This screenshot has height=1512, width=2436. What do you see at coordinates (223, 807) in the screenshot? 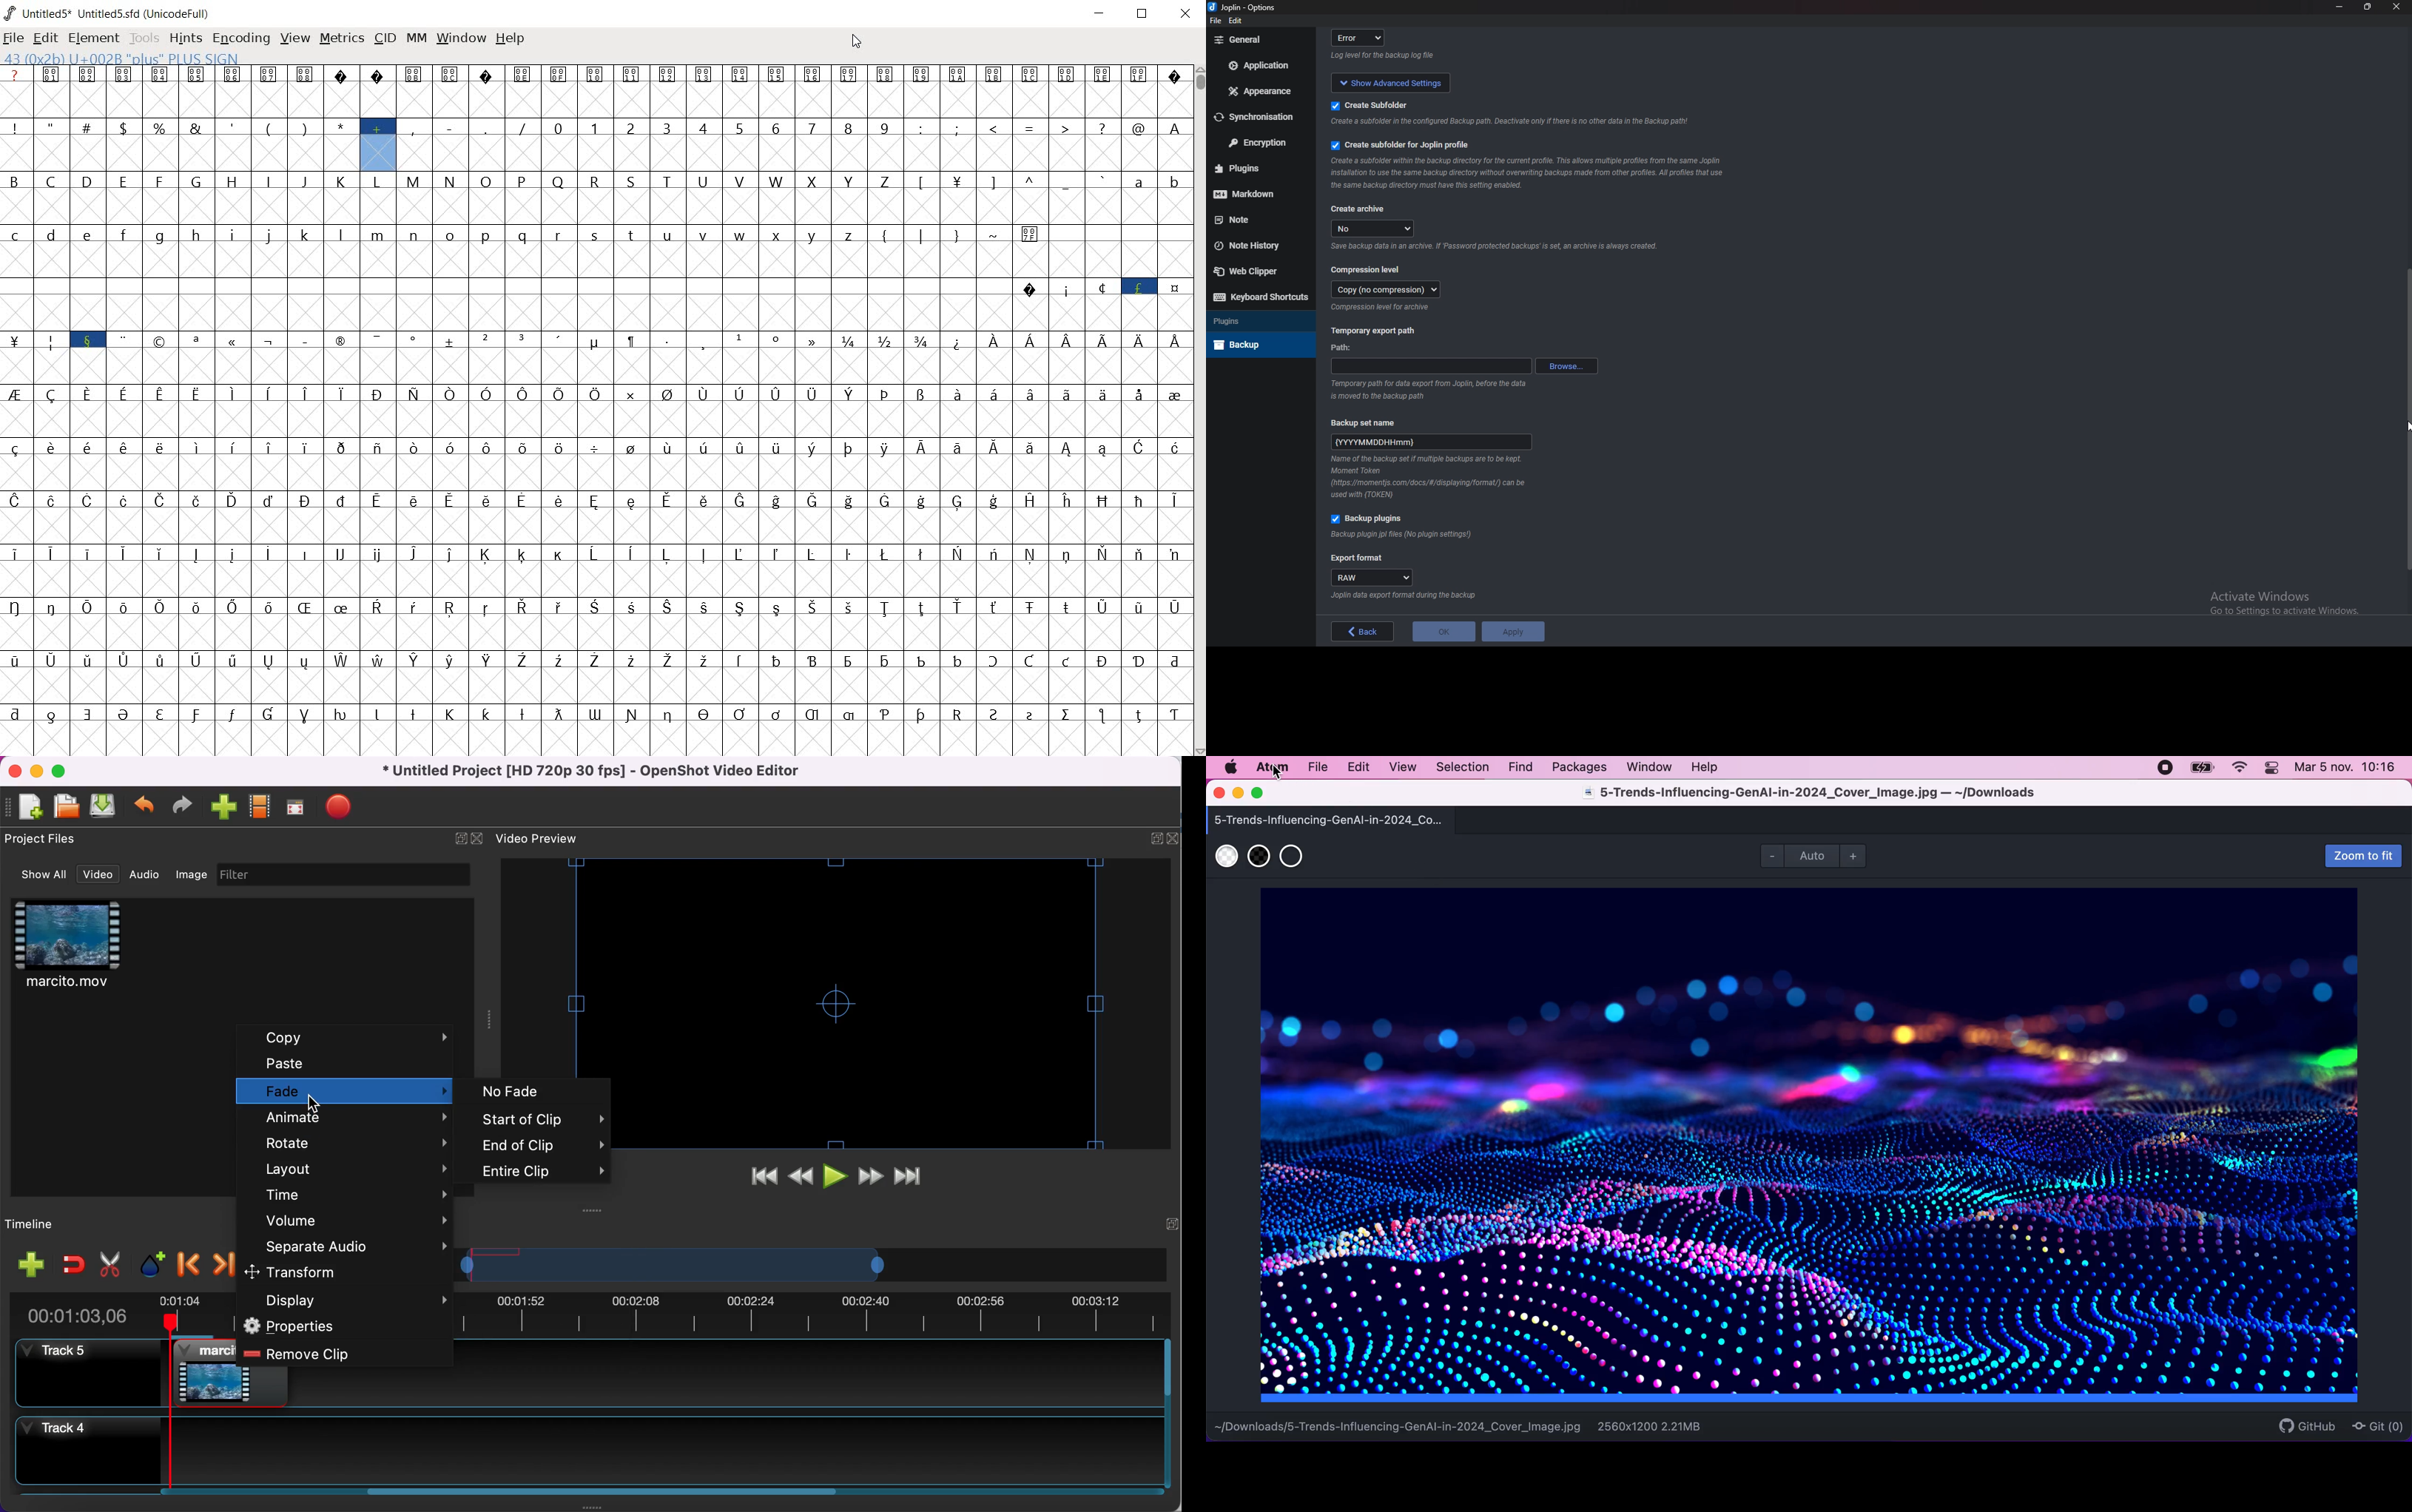
I see `import file` at bounding box center [223, 807].